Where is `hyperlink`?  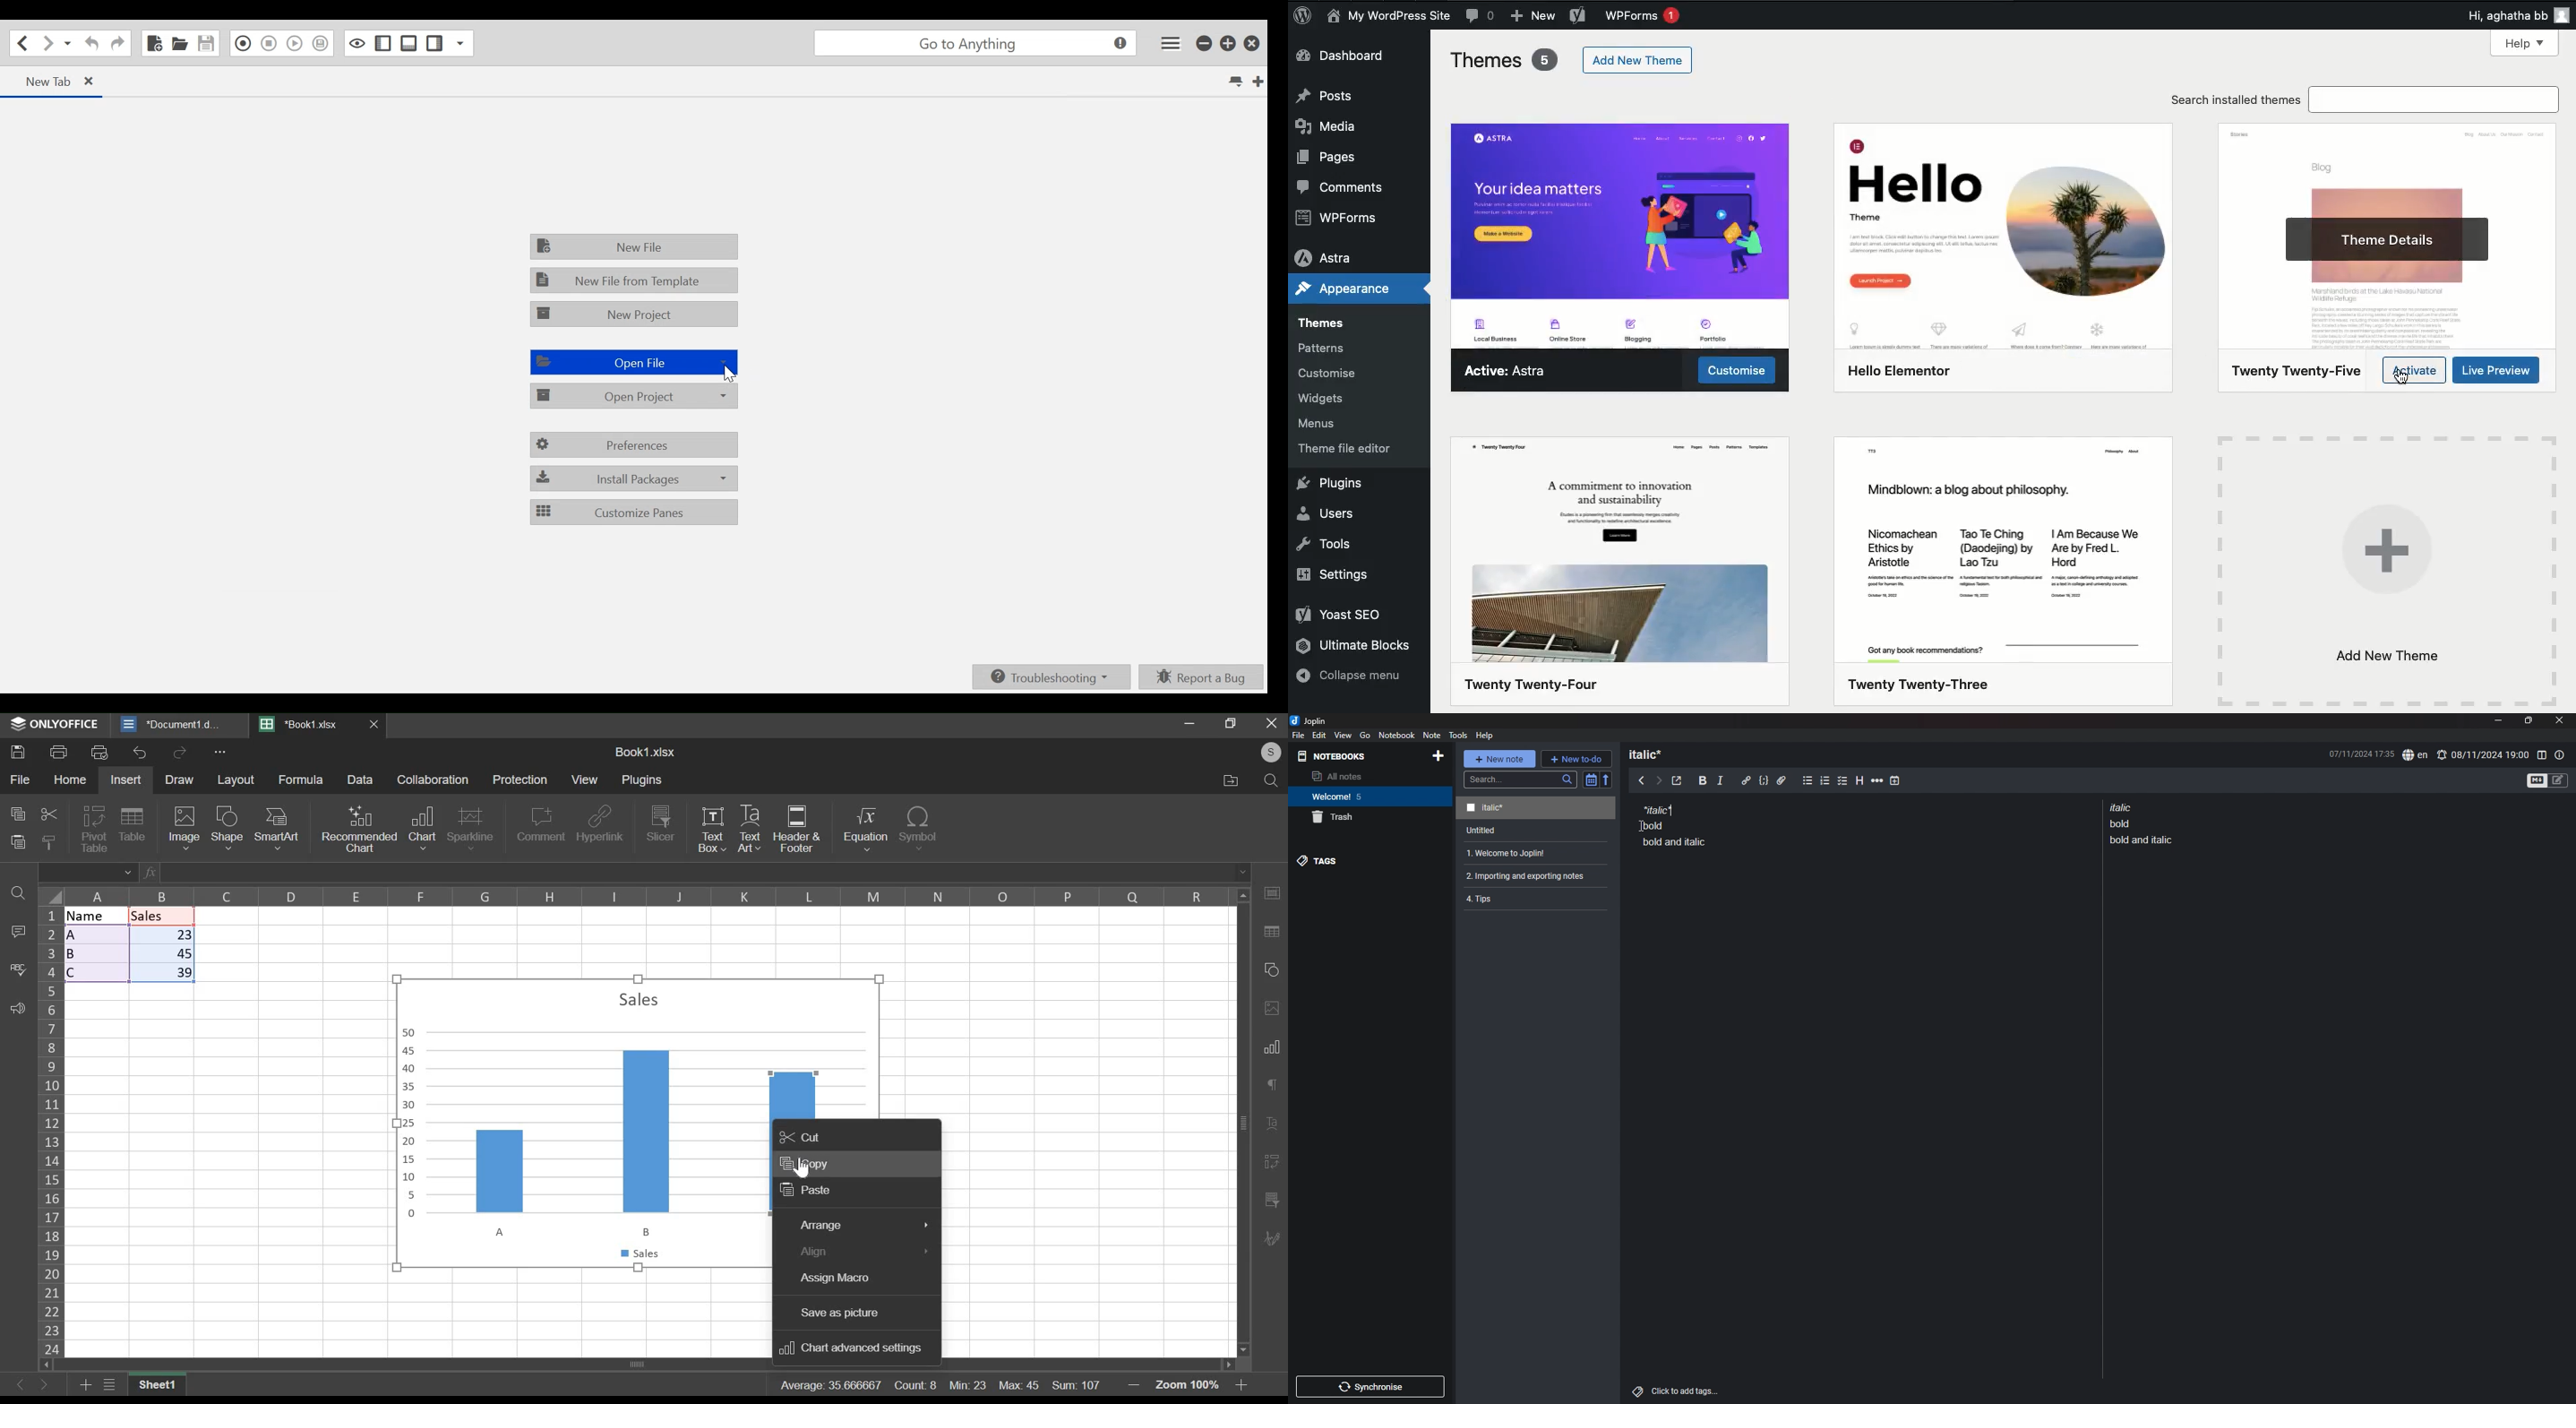
hyperlink is located at coordinates (600, 824).